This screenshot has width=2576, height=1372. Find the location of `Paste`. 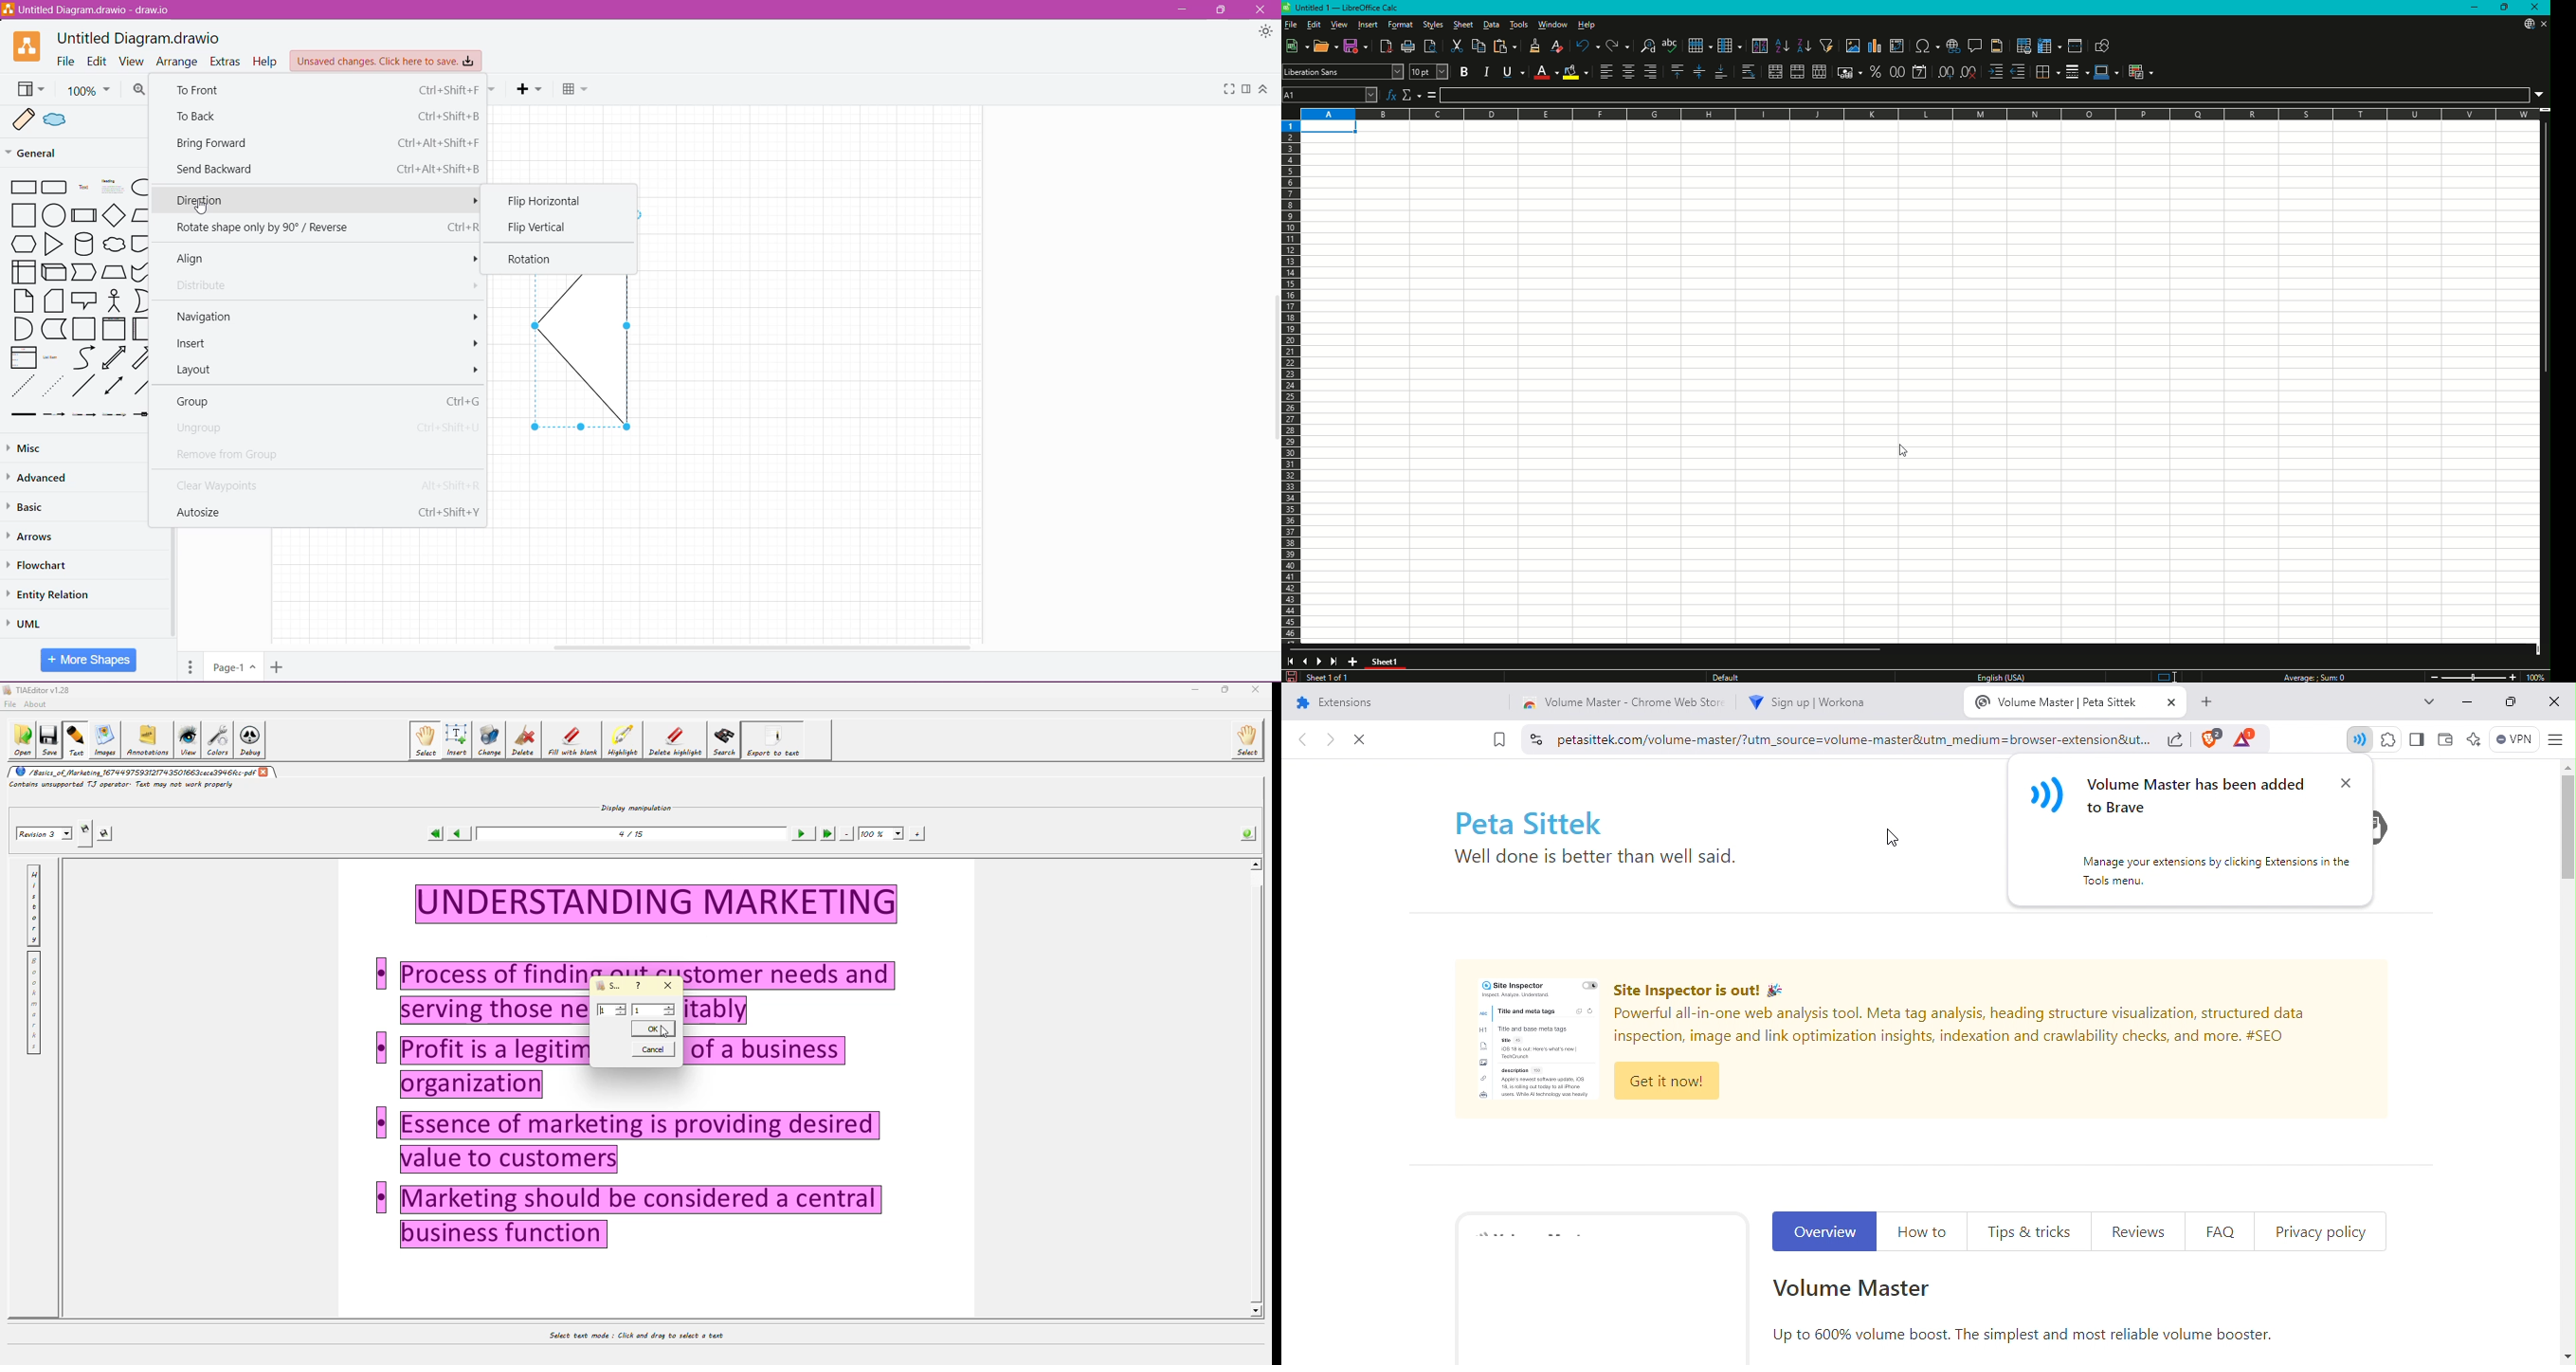

Paste is located at coordinates (1505, 46).